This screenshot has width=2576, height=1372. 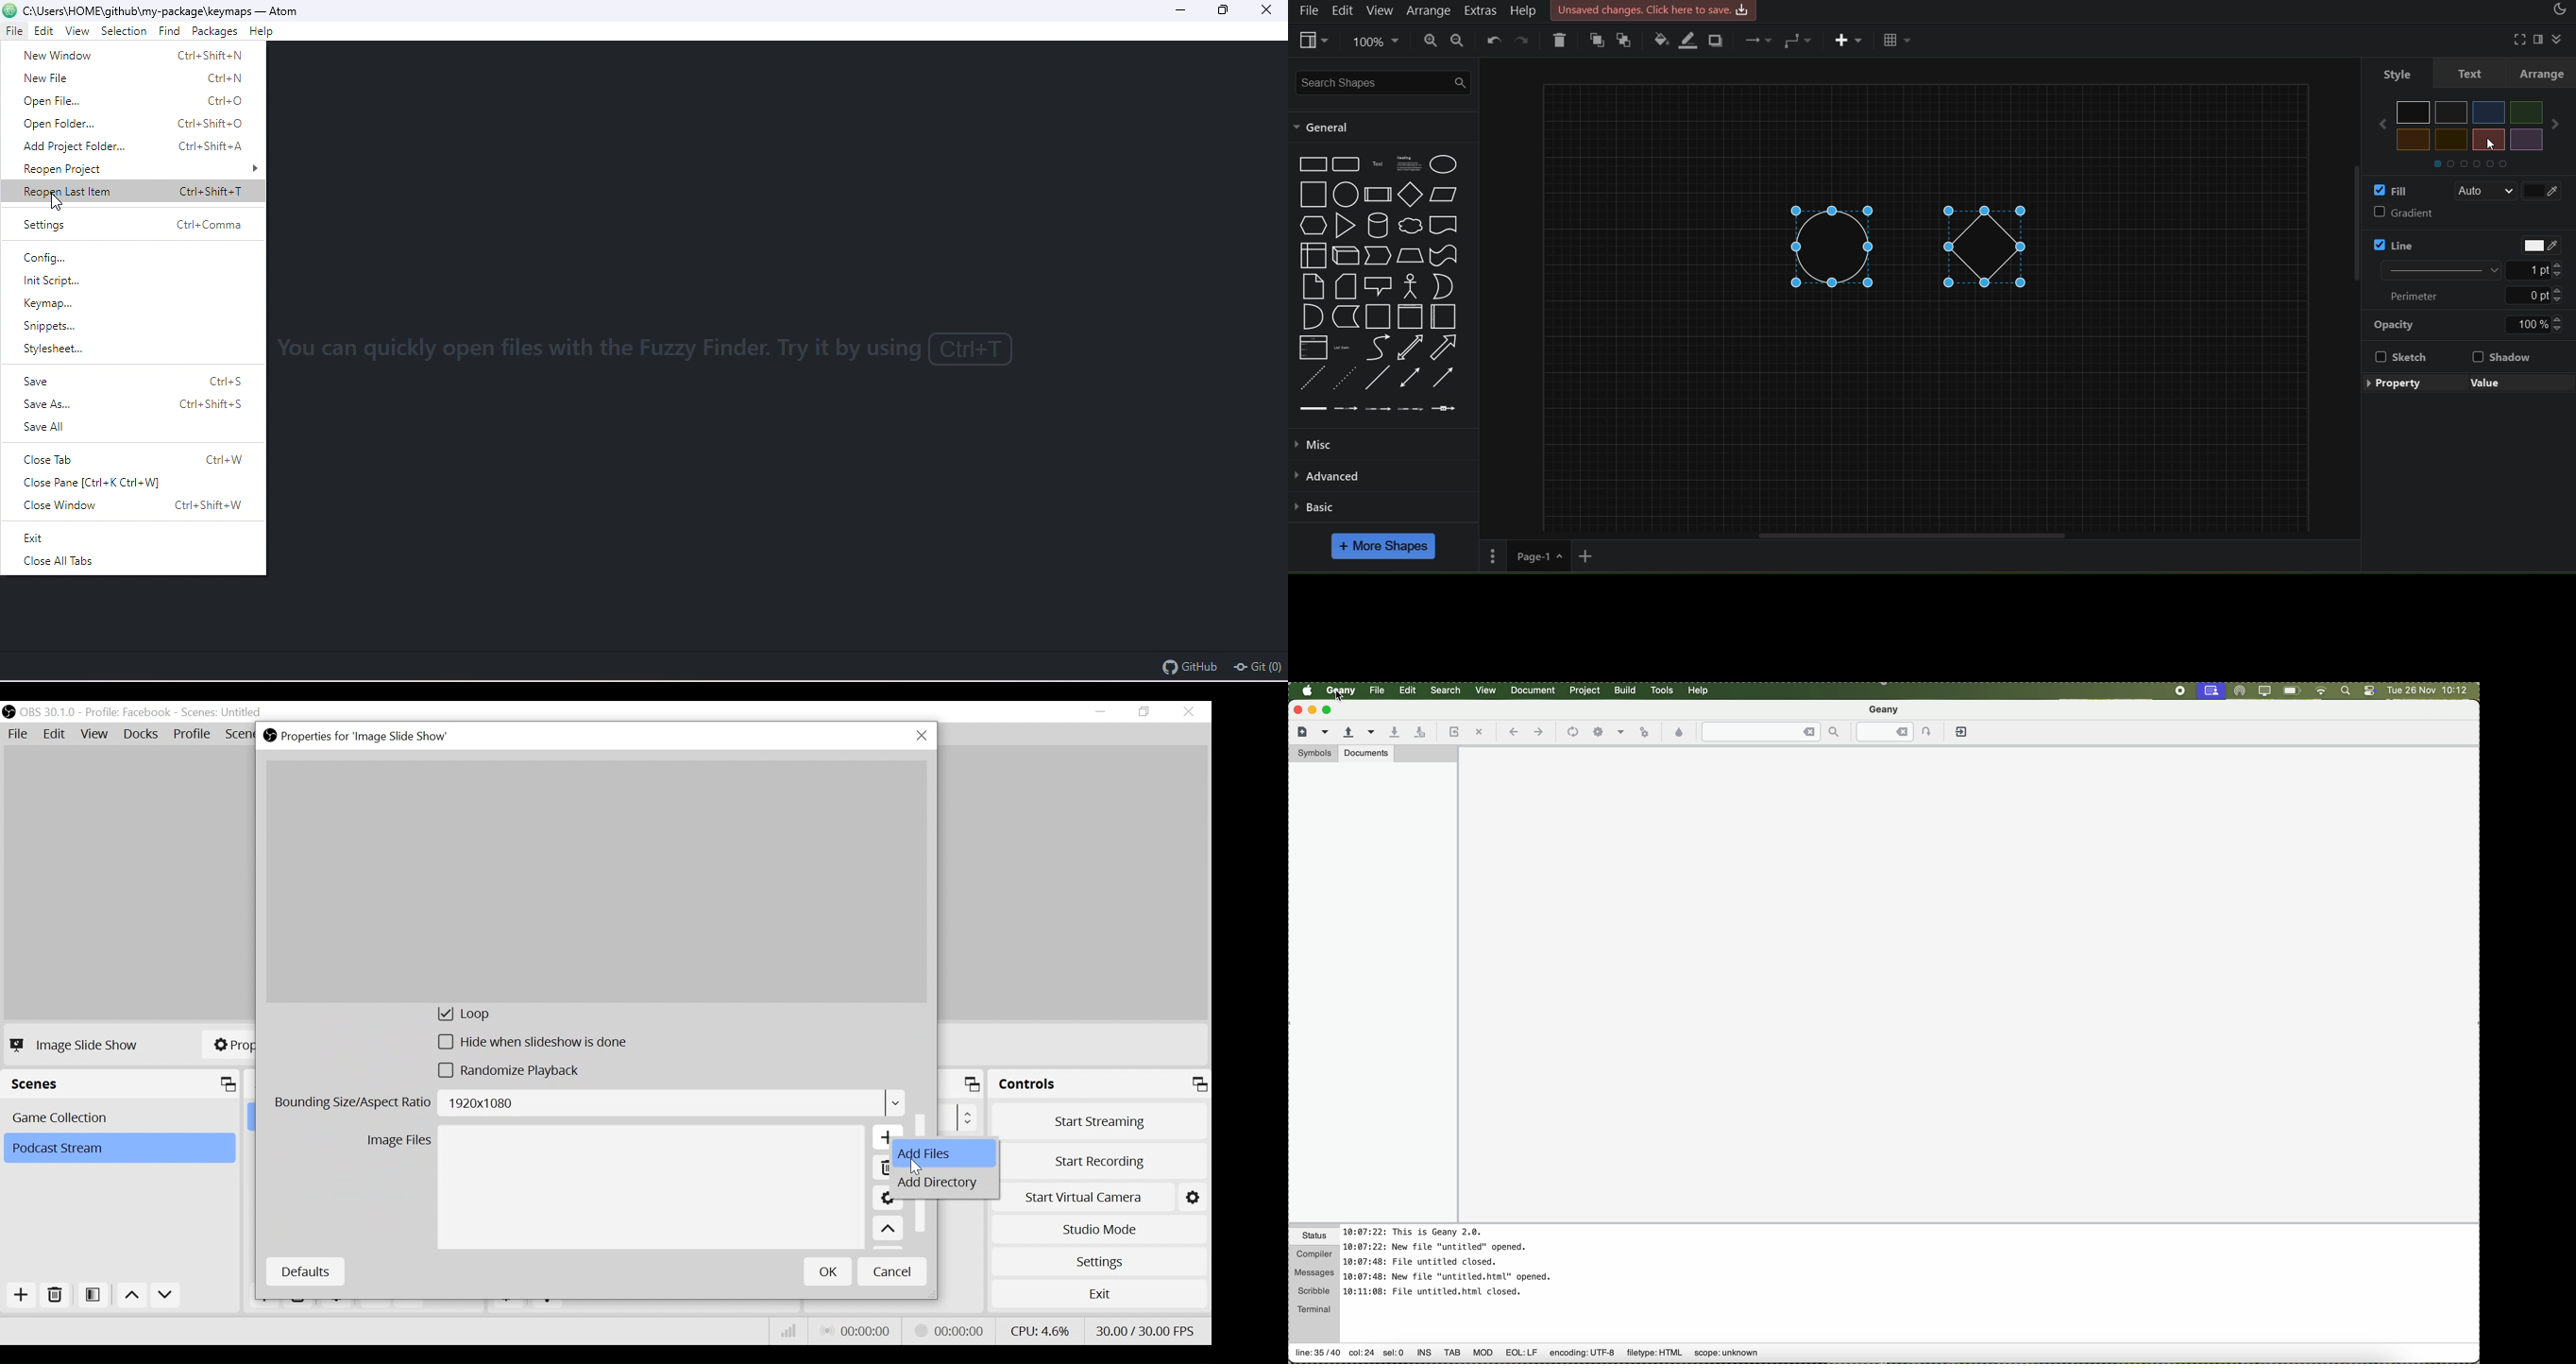 What do you see at coordinates (2547, 189) in the screenshot?
I see `fill color` at bounding box center [2547, 189].